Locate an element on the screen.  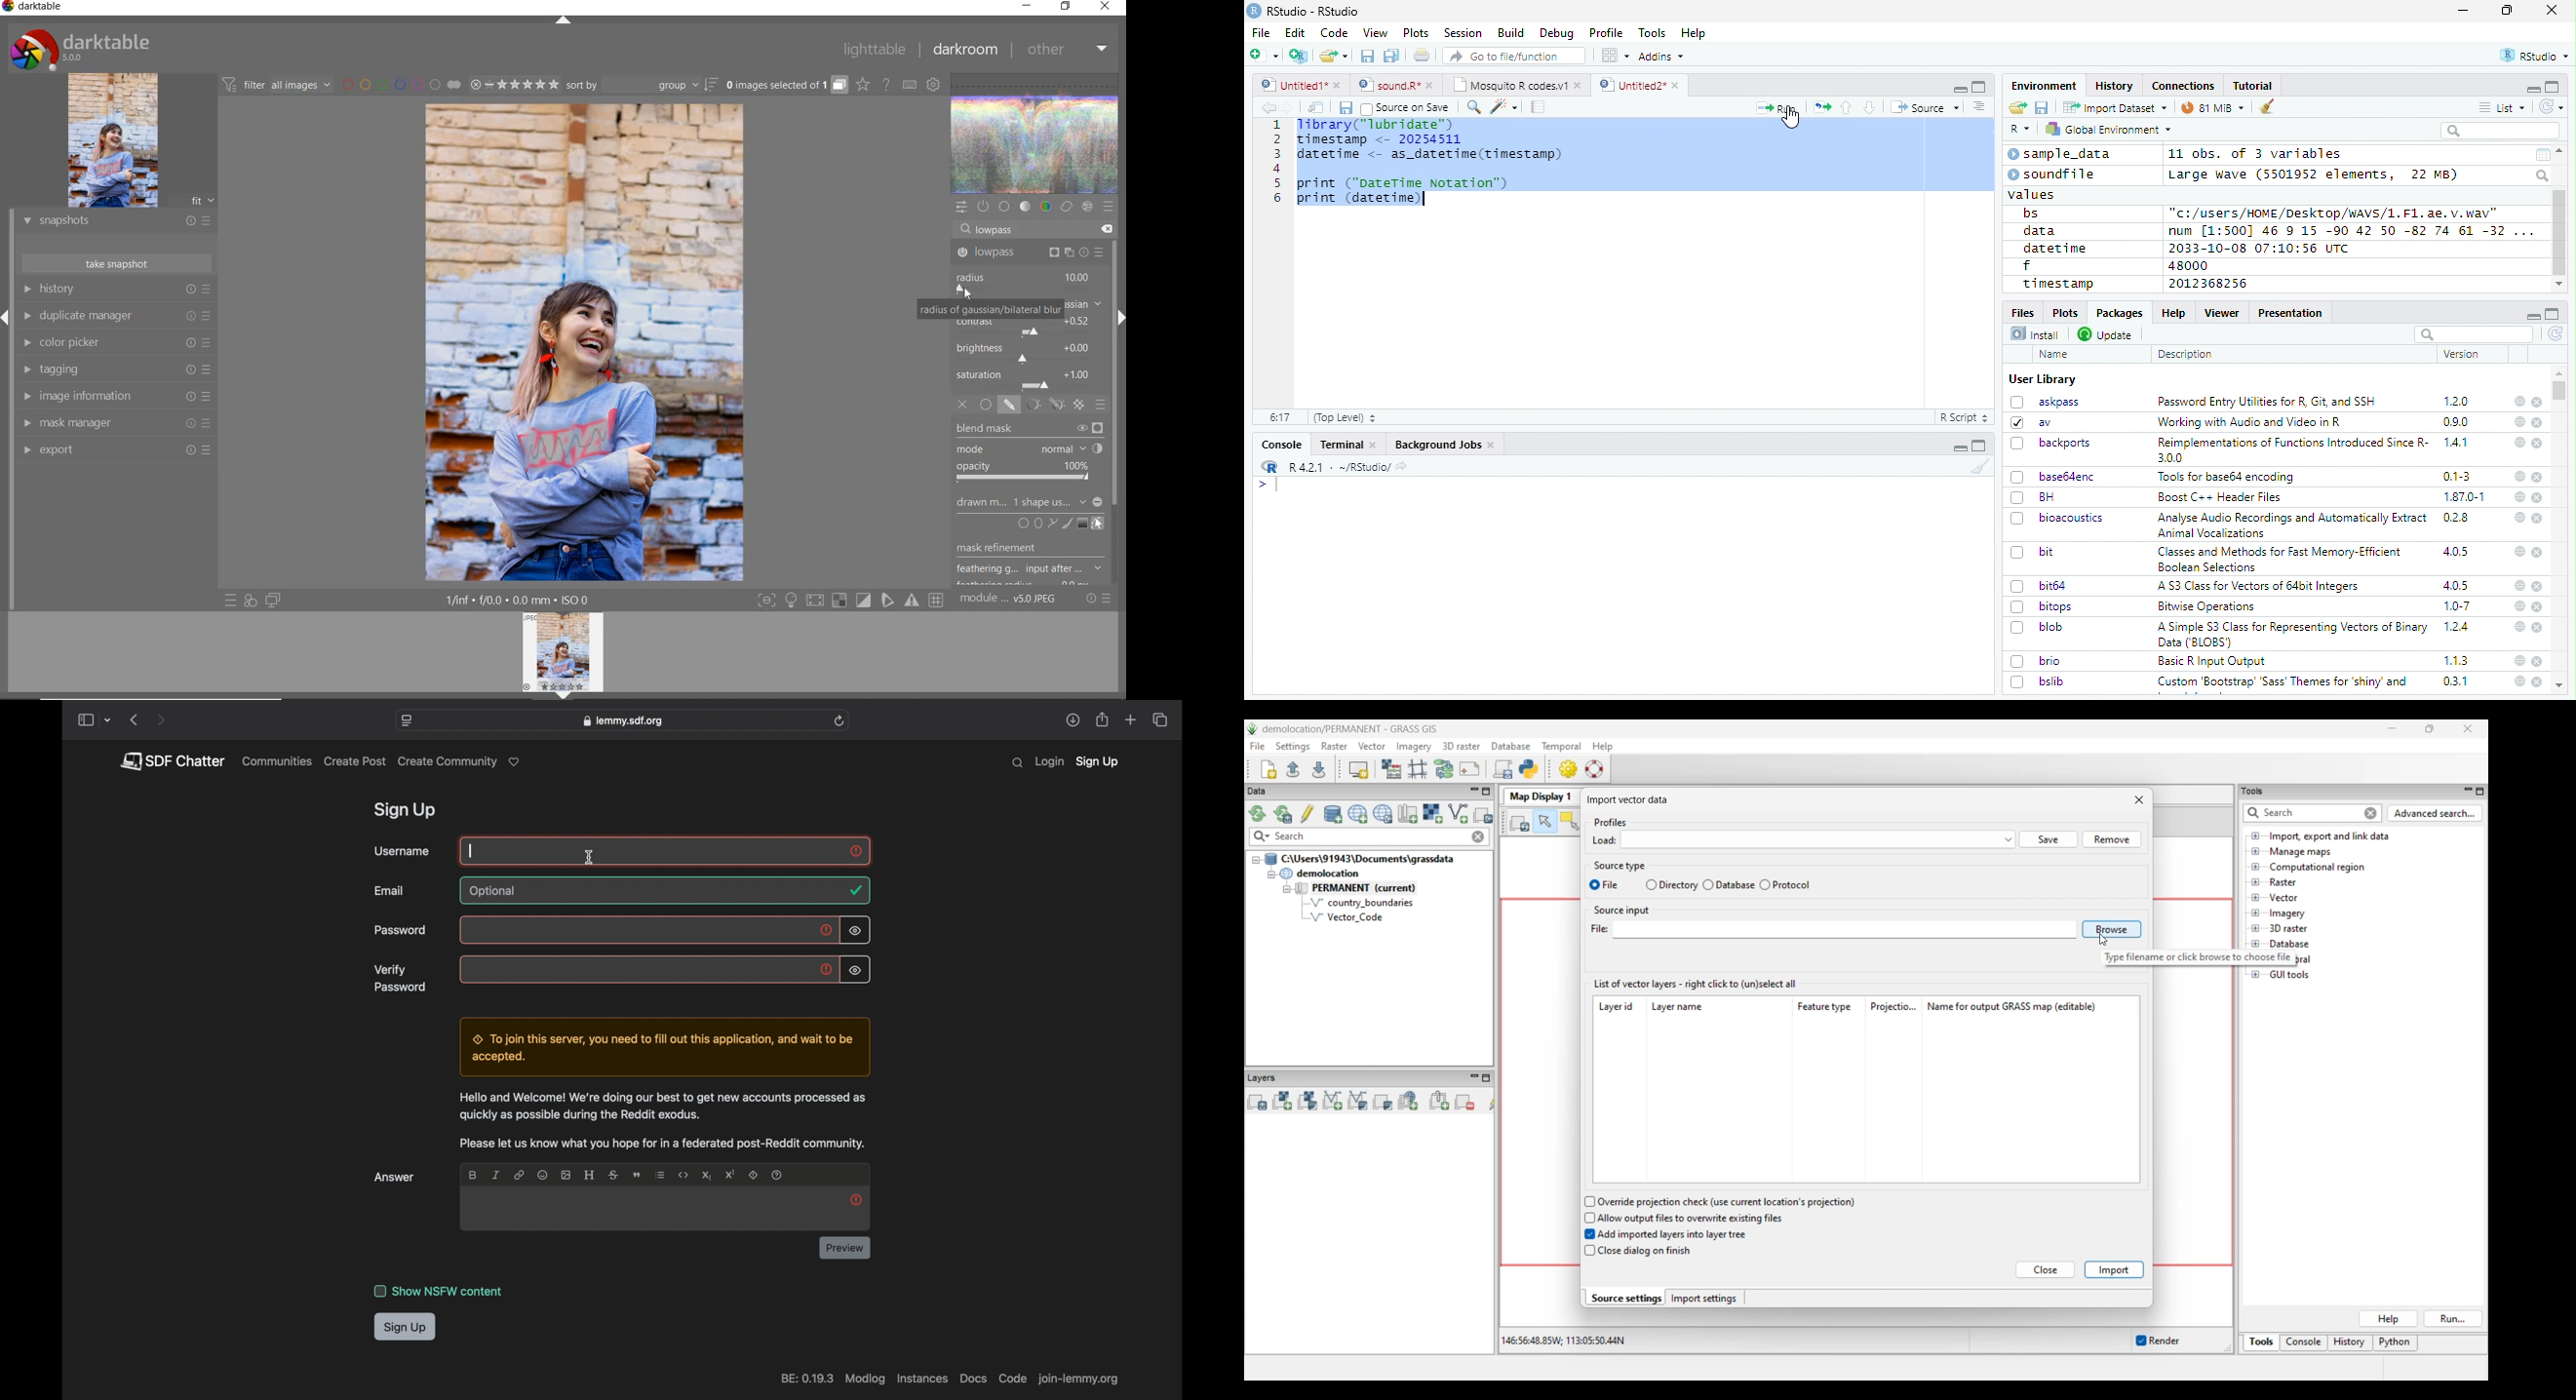
clear workspace is located at coordinates (2268, 107).